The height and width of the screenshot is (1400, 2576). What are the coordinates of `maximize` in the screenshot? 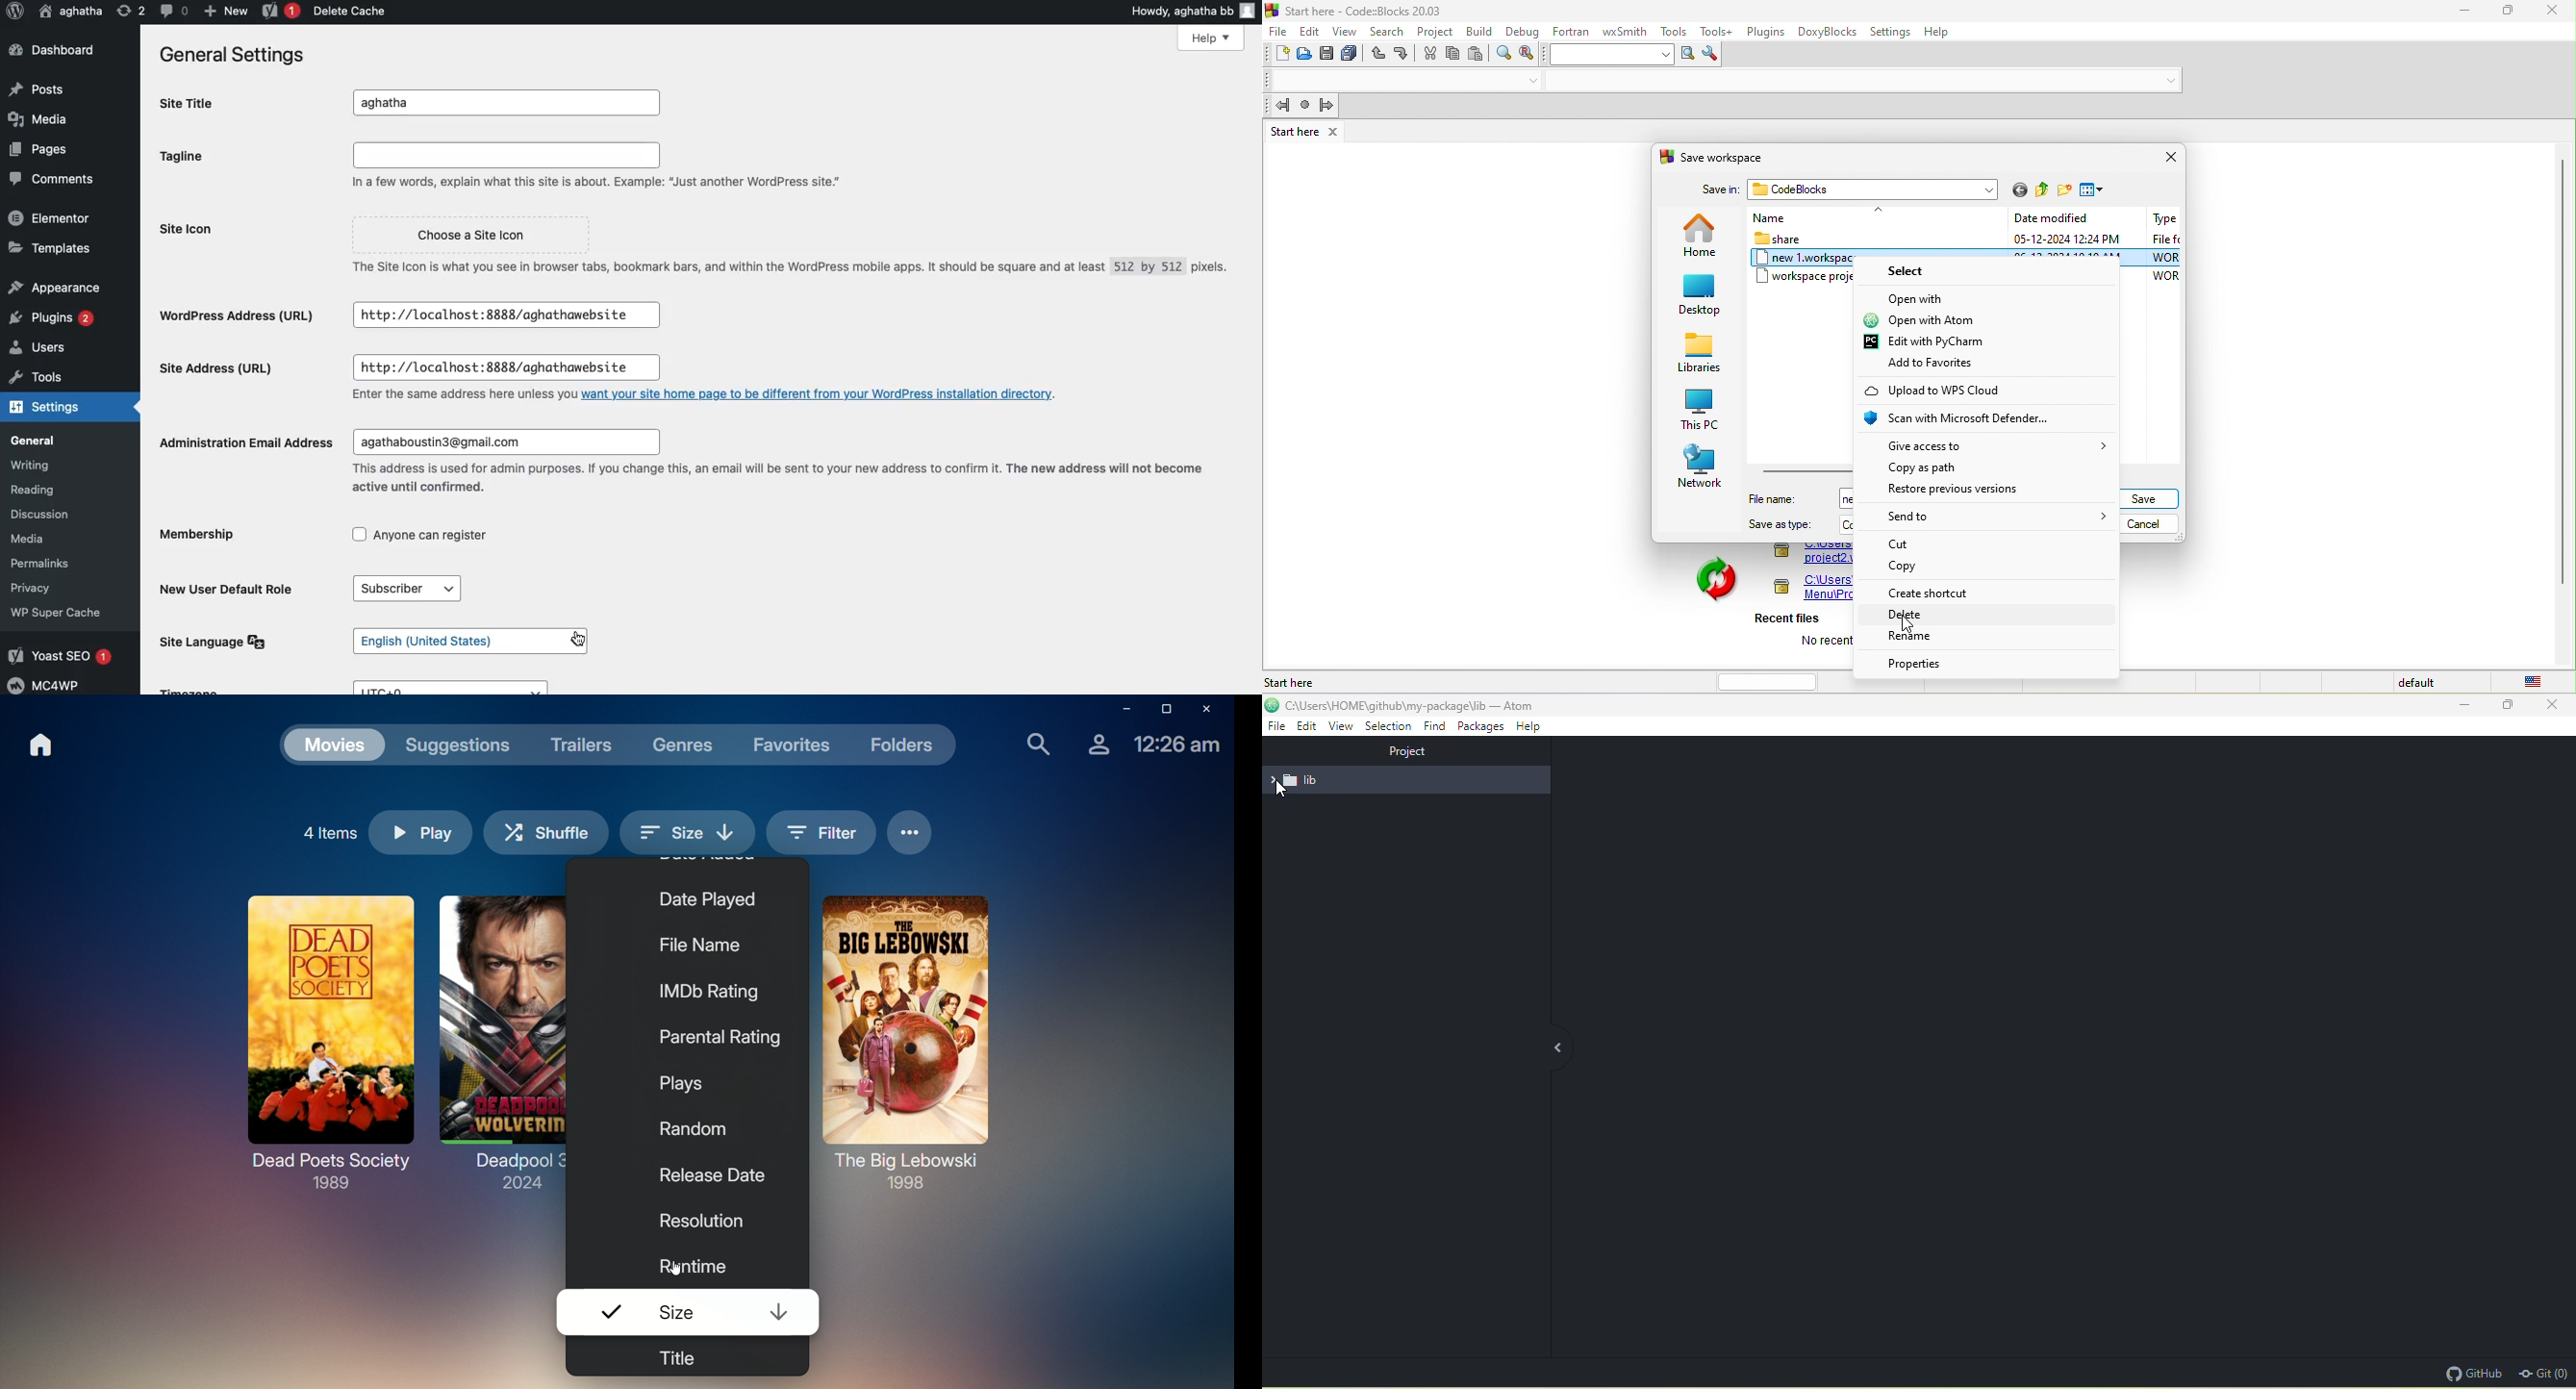 It's located at (2510, 705).